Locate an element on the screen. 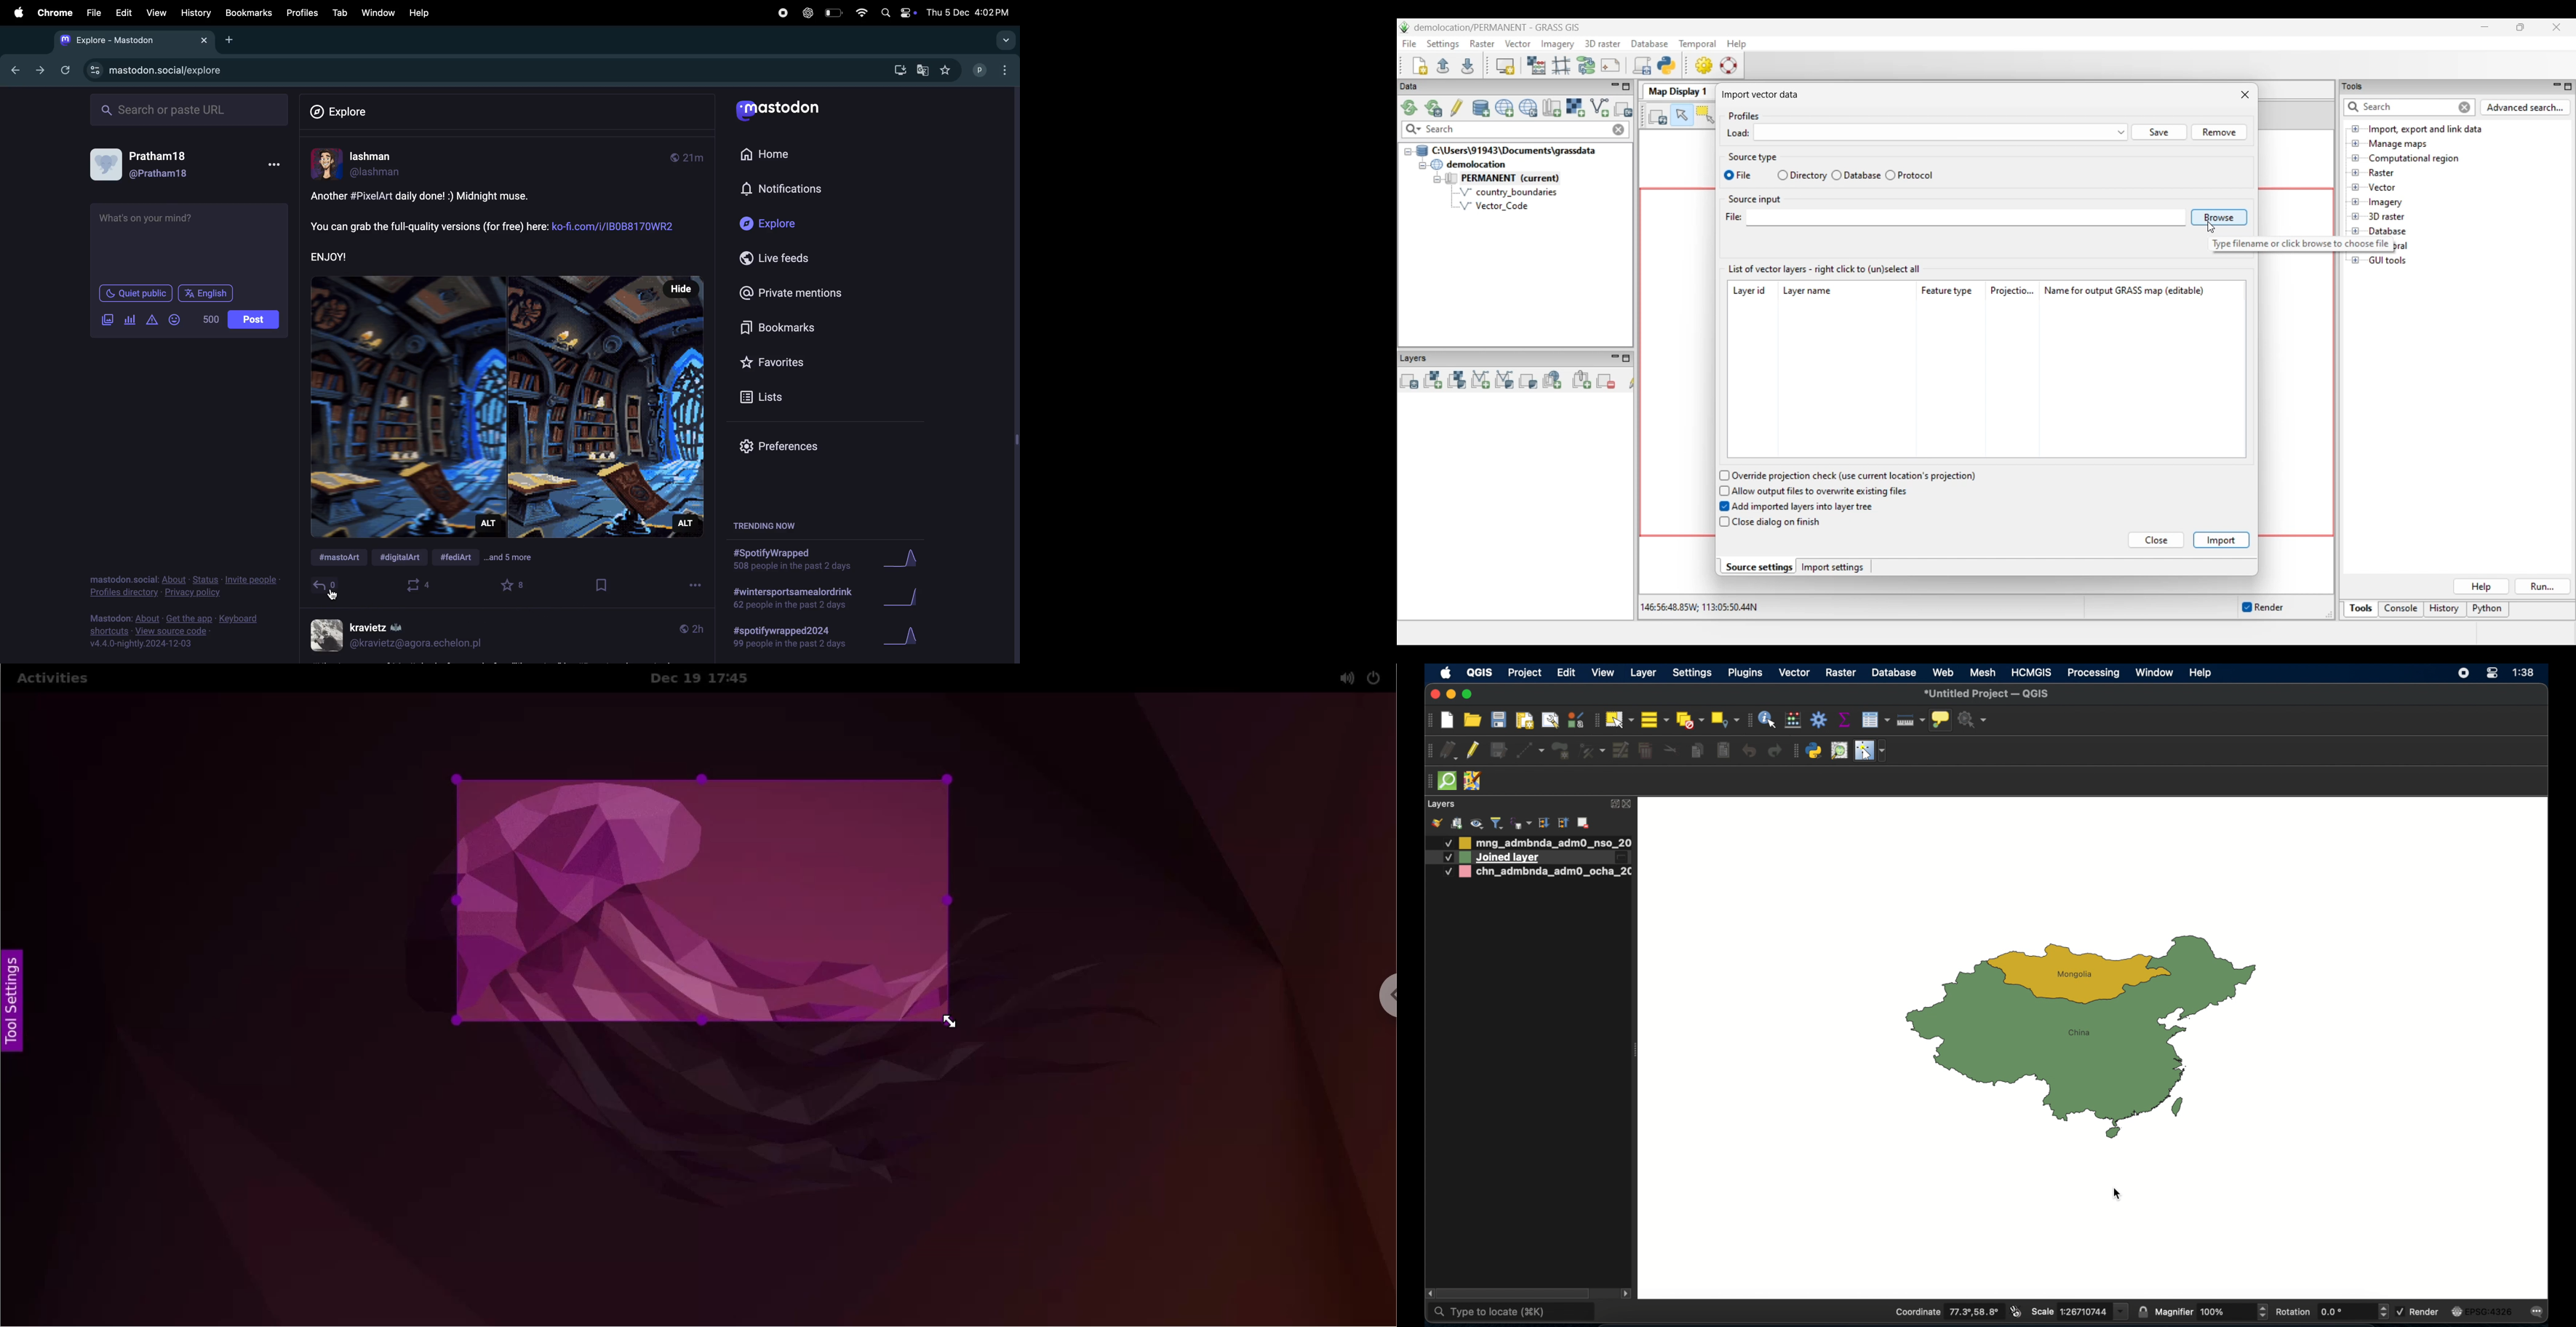 This screenshot has width=2576, height=1344. view source code is located at coordinates (180, 632).